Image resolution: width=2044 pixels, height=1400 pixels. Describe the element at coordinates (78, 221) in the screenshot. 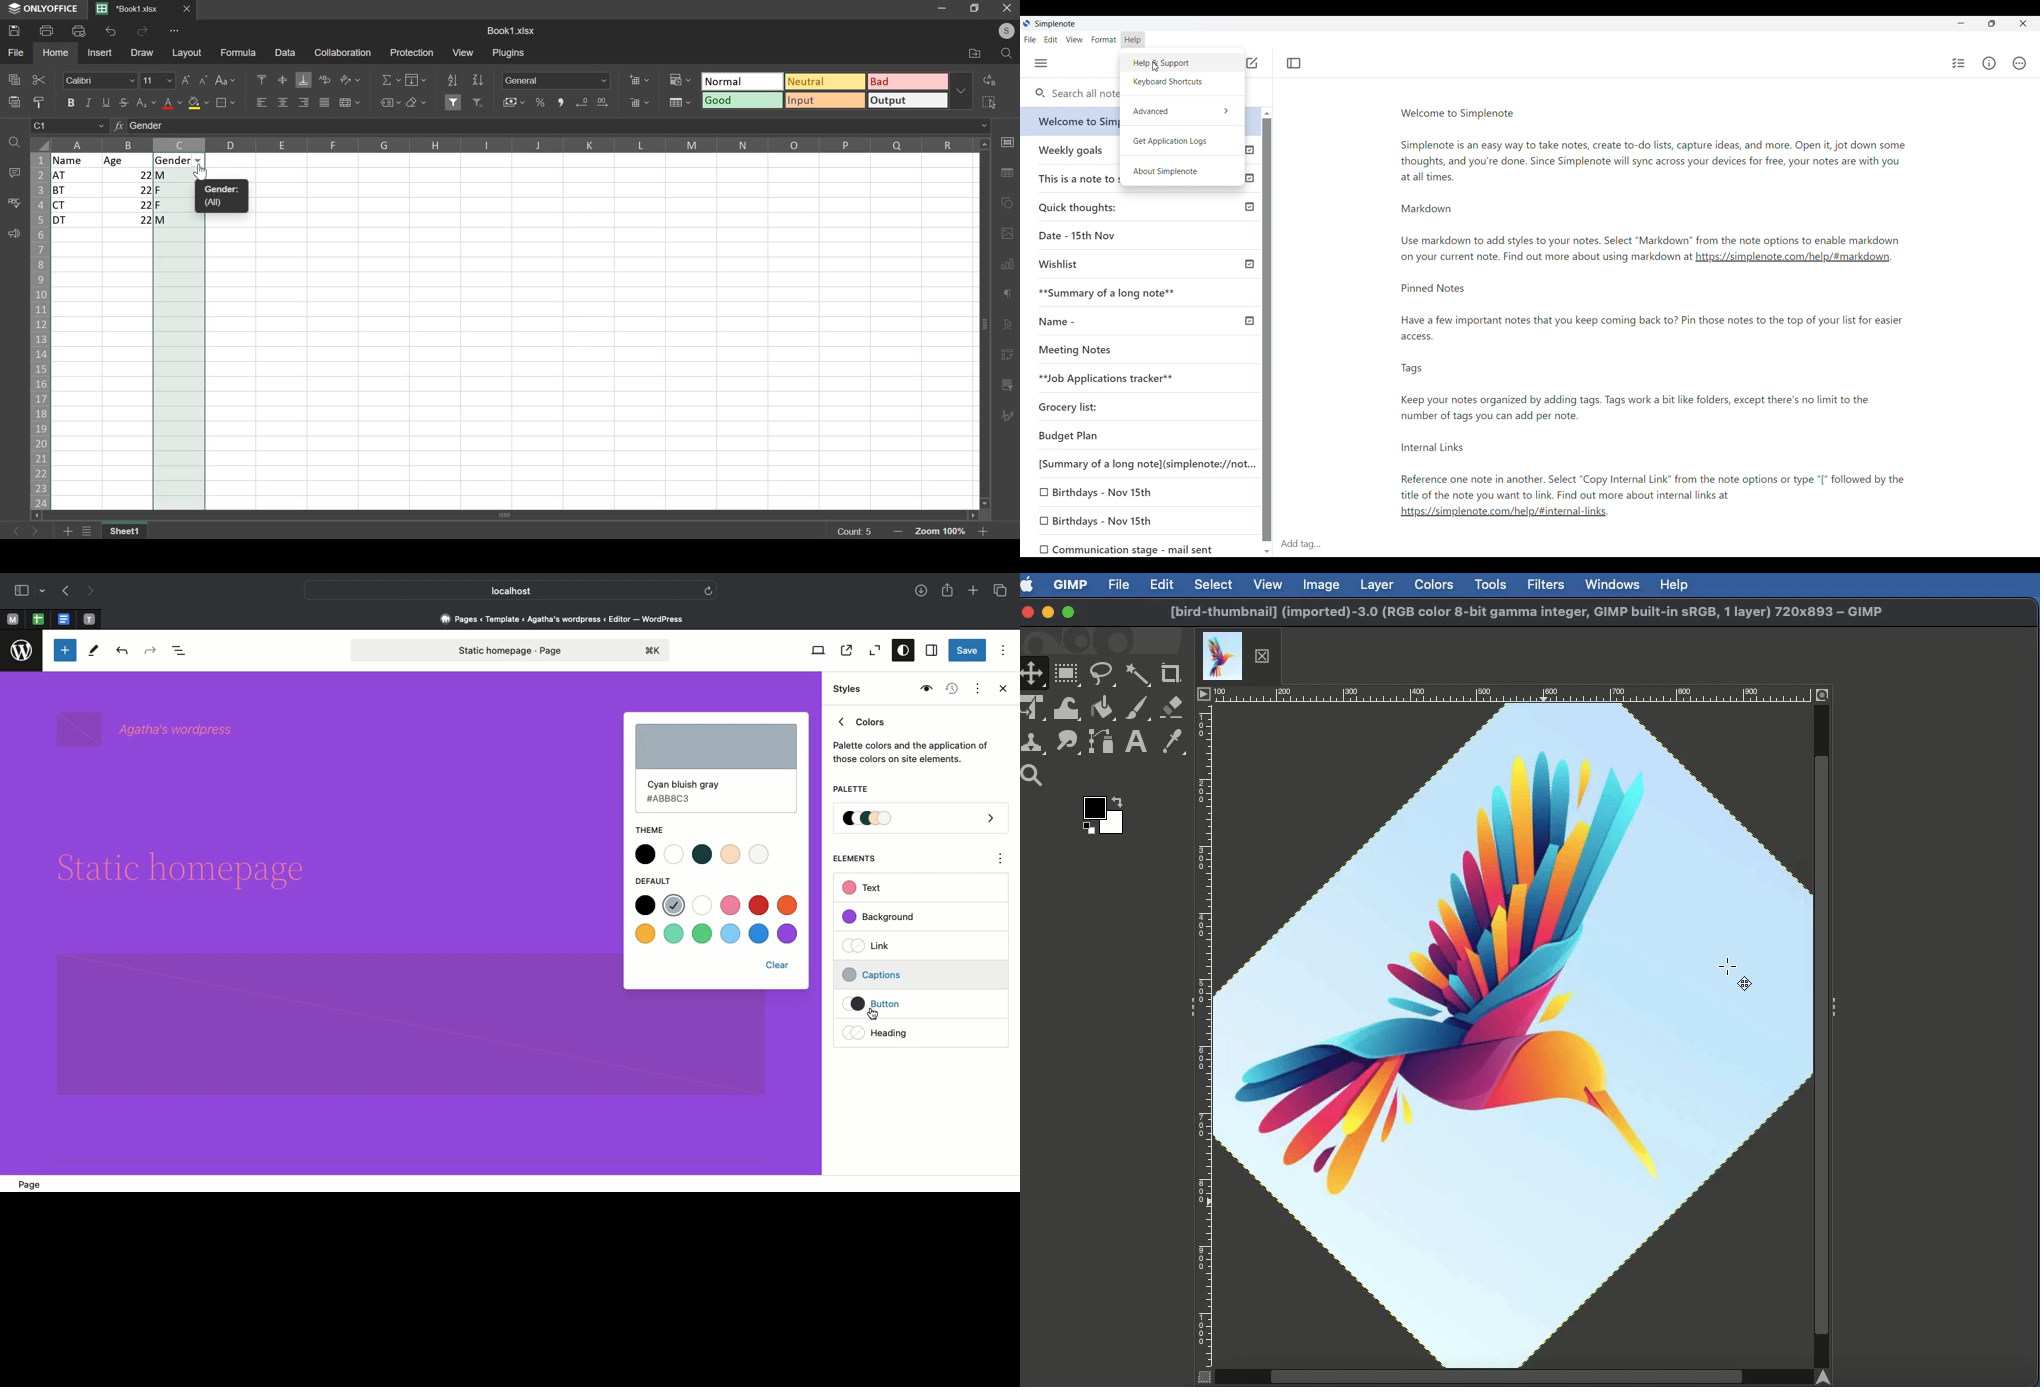

I see `dt` at that location.